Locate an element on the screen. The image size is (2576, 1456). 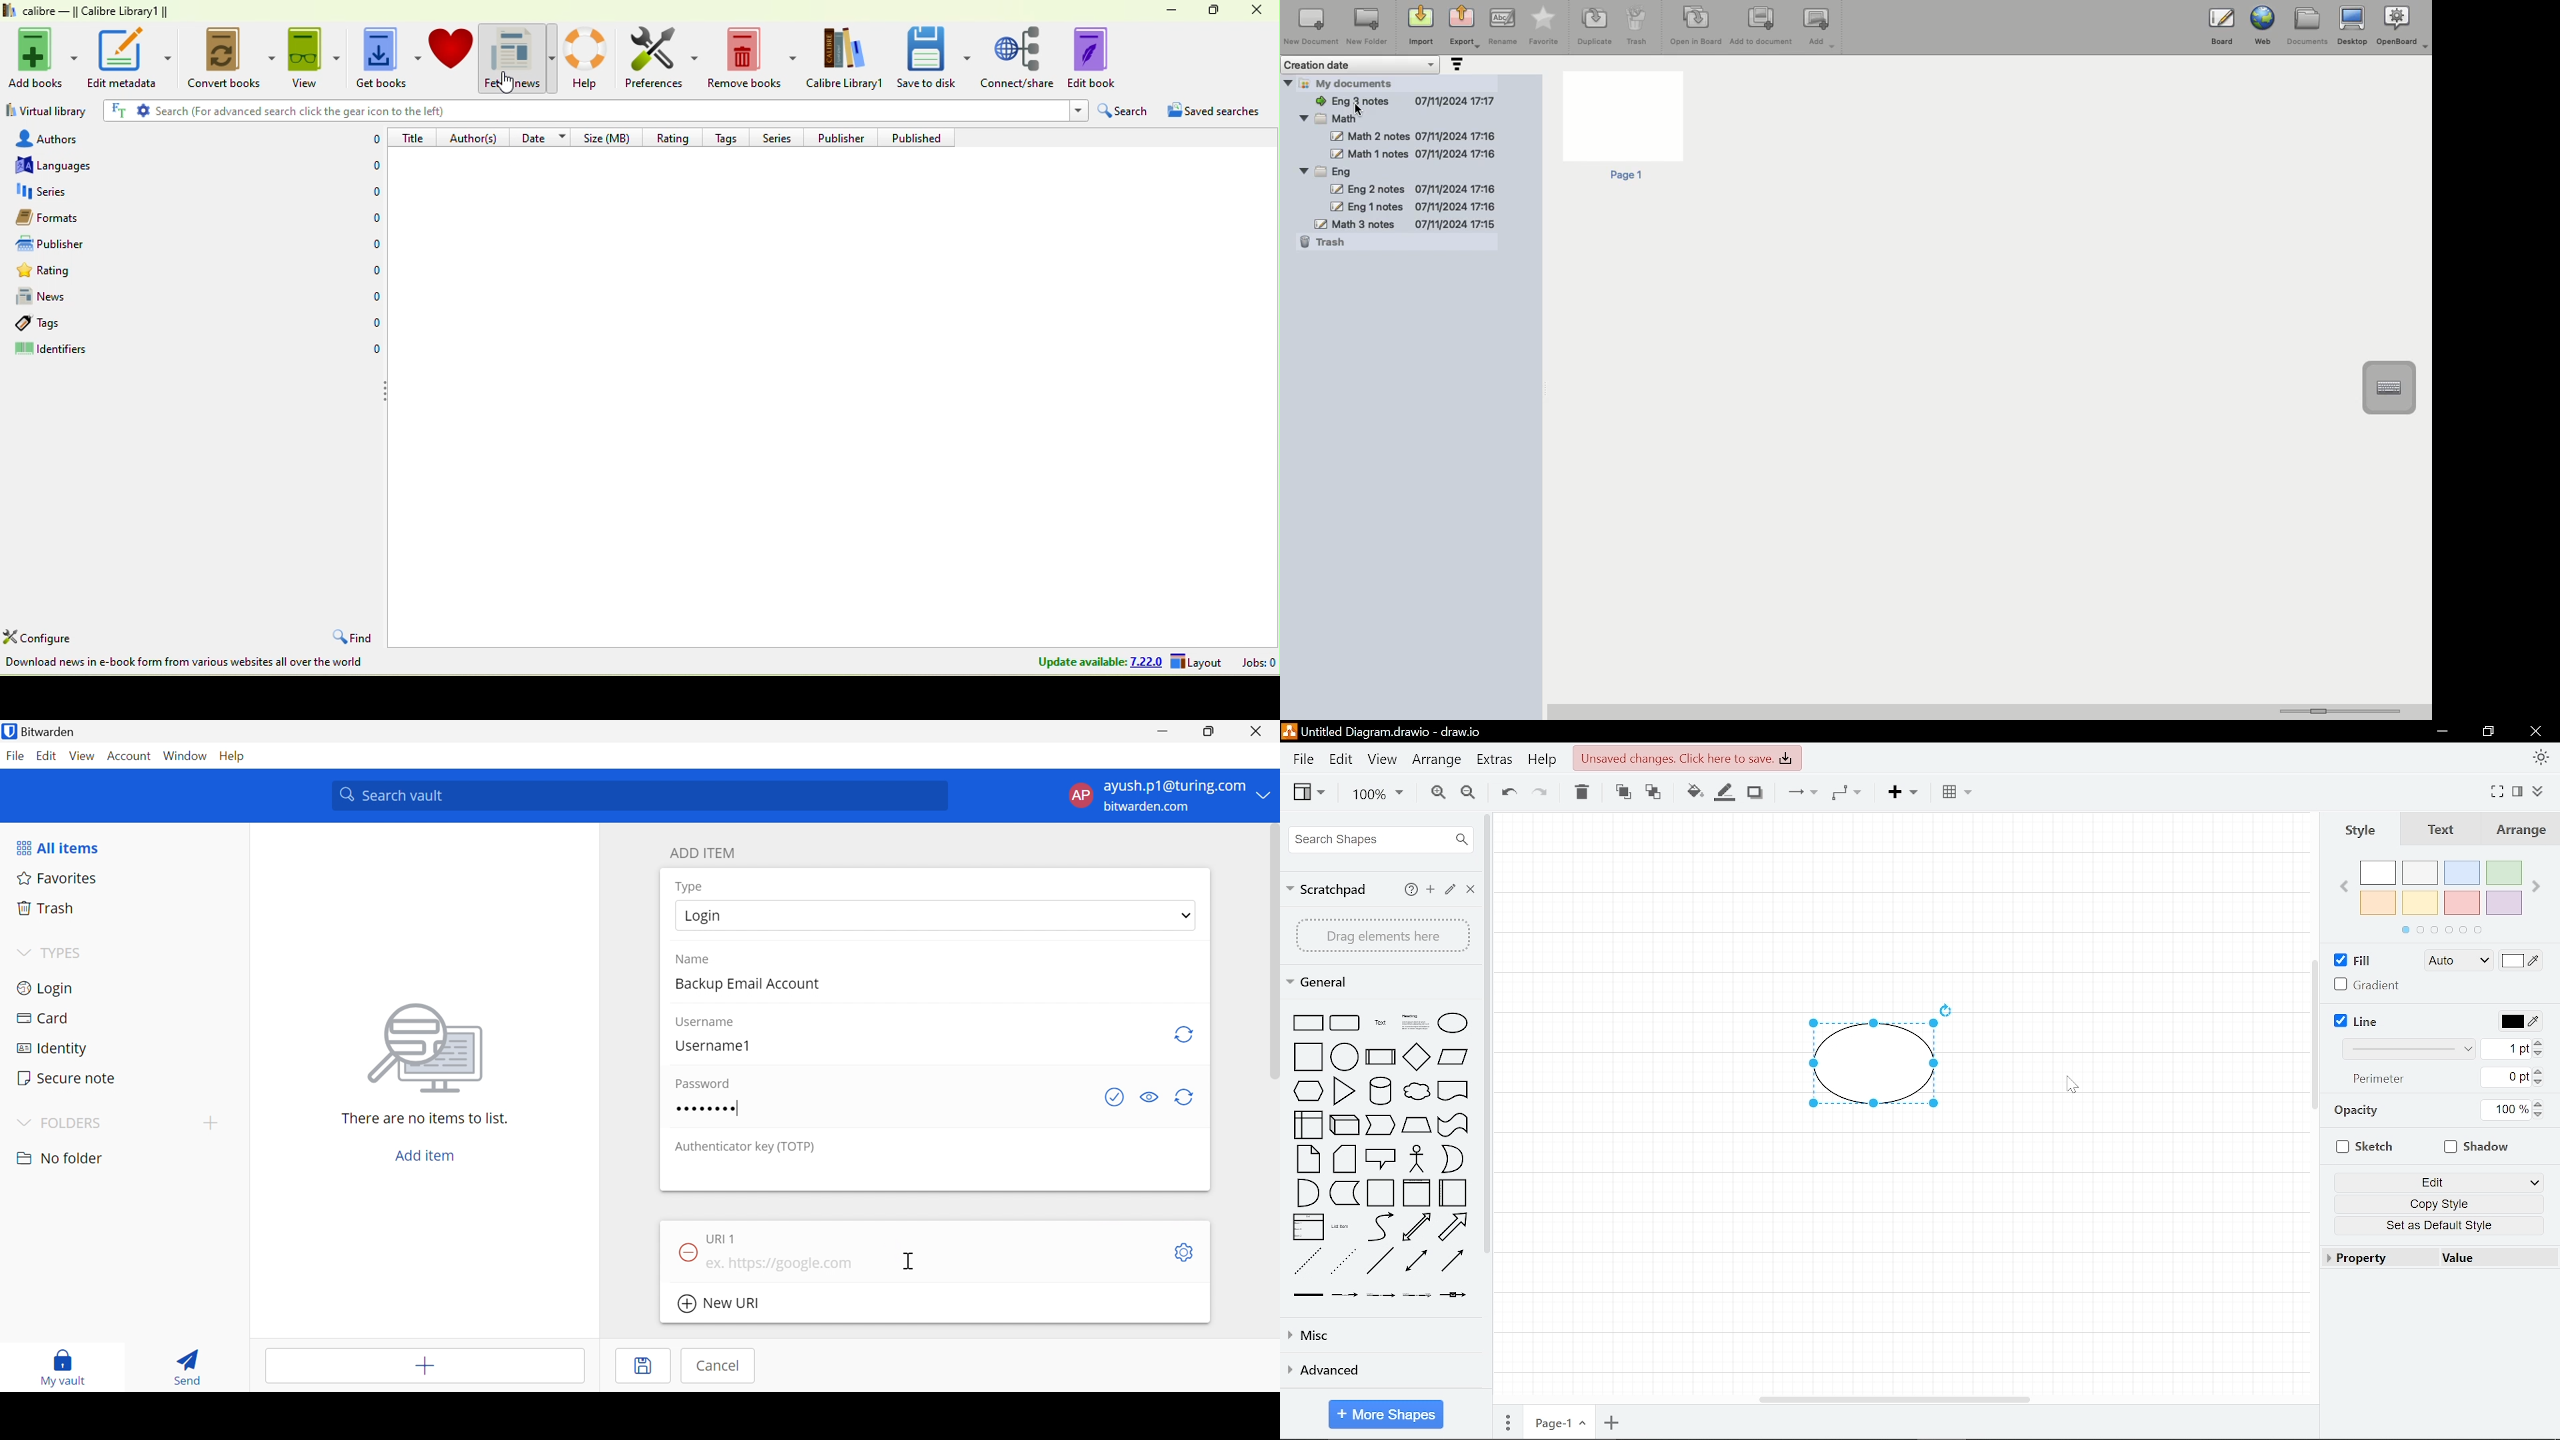
view options is located at coordinates (338, 58).